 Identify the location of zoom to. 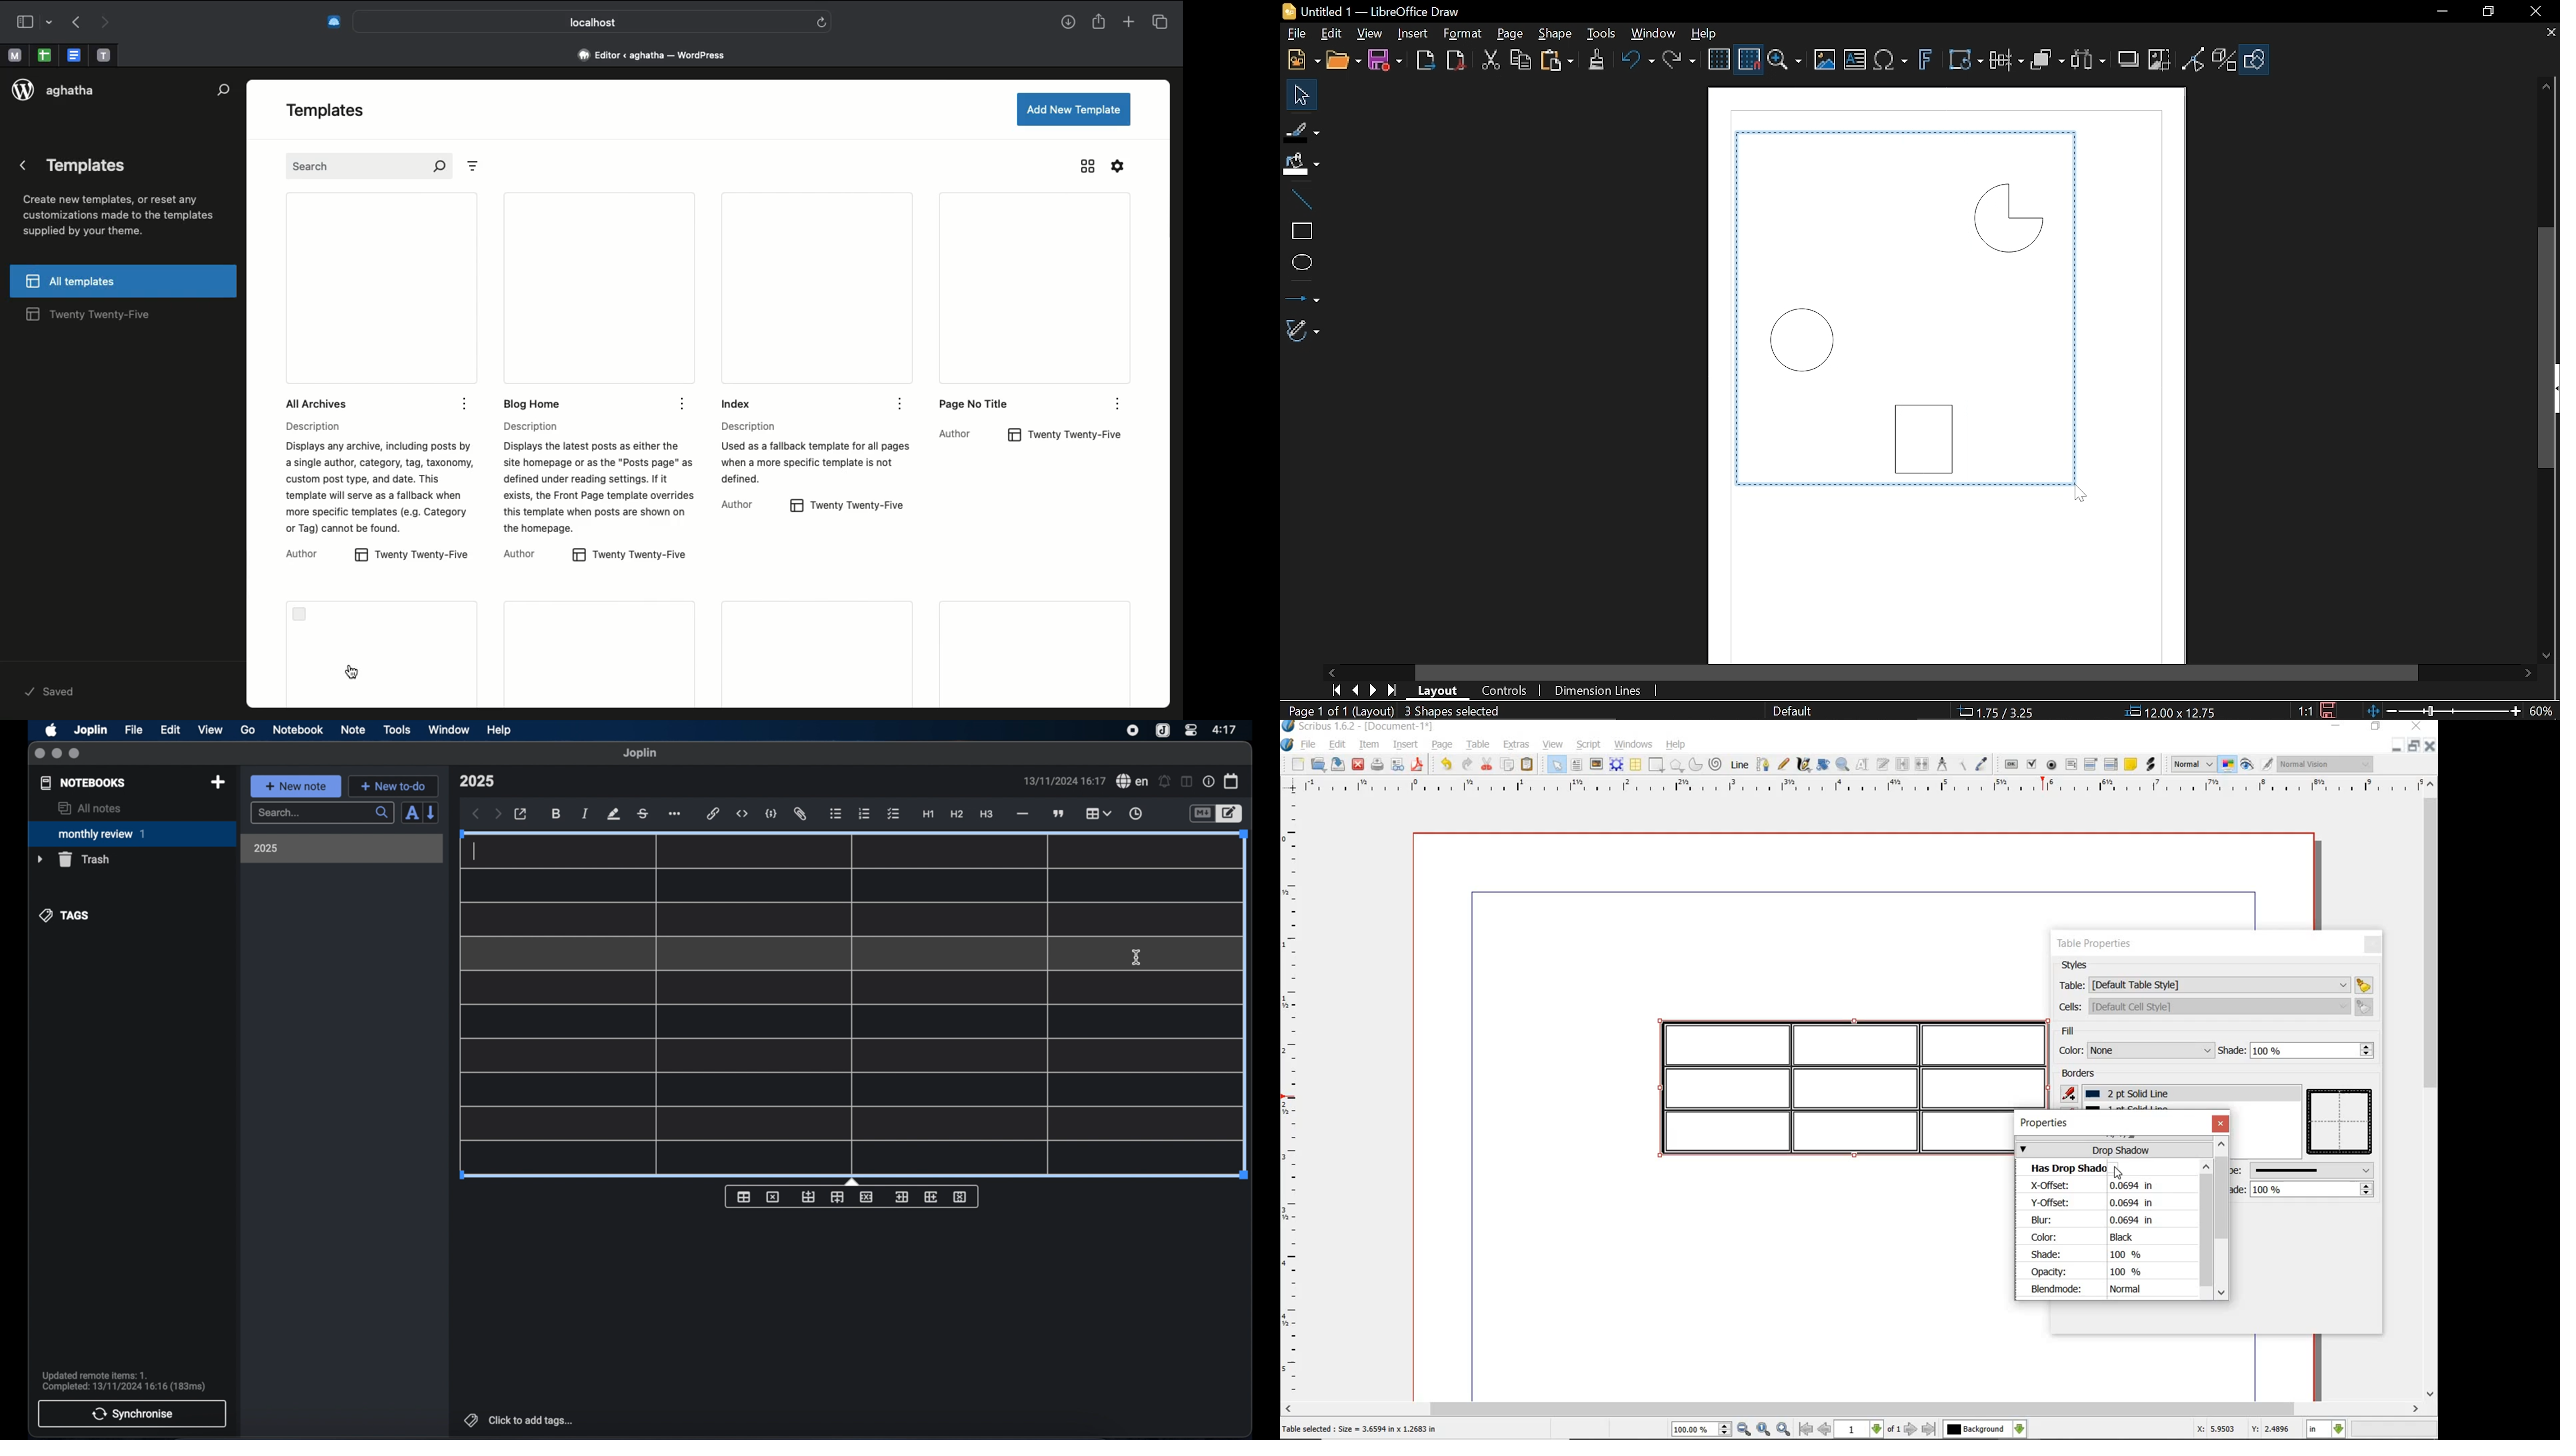
(1763, 1429).